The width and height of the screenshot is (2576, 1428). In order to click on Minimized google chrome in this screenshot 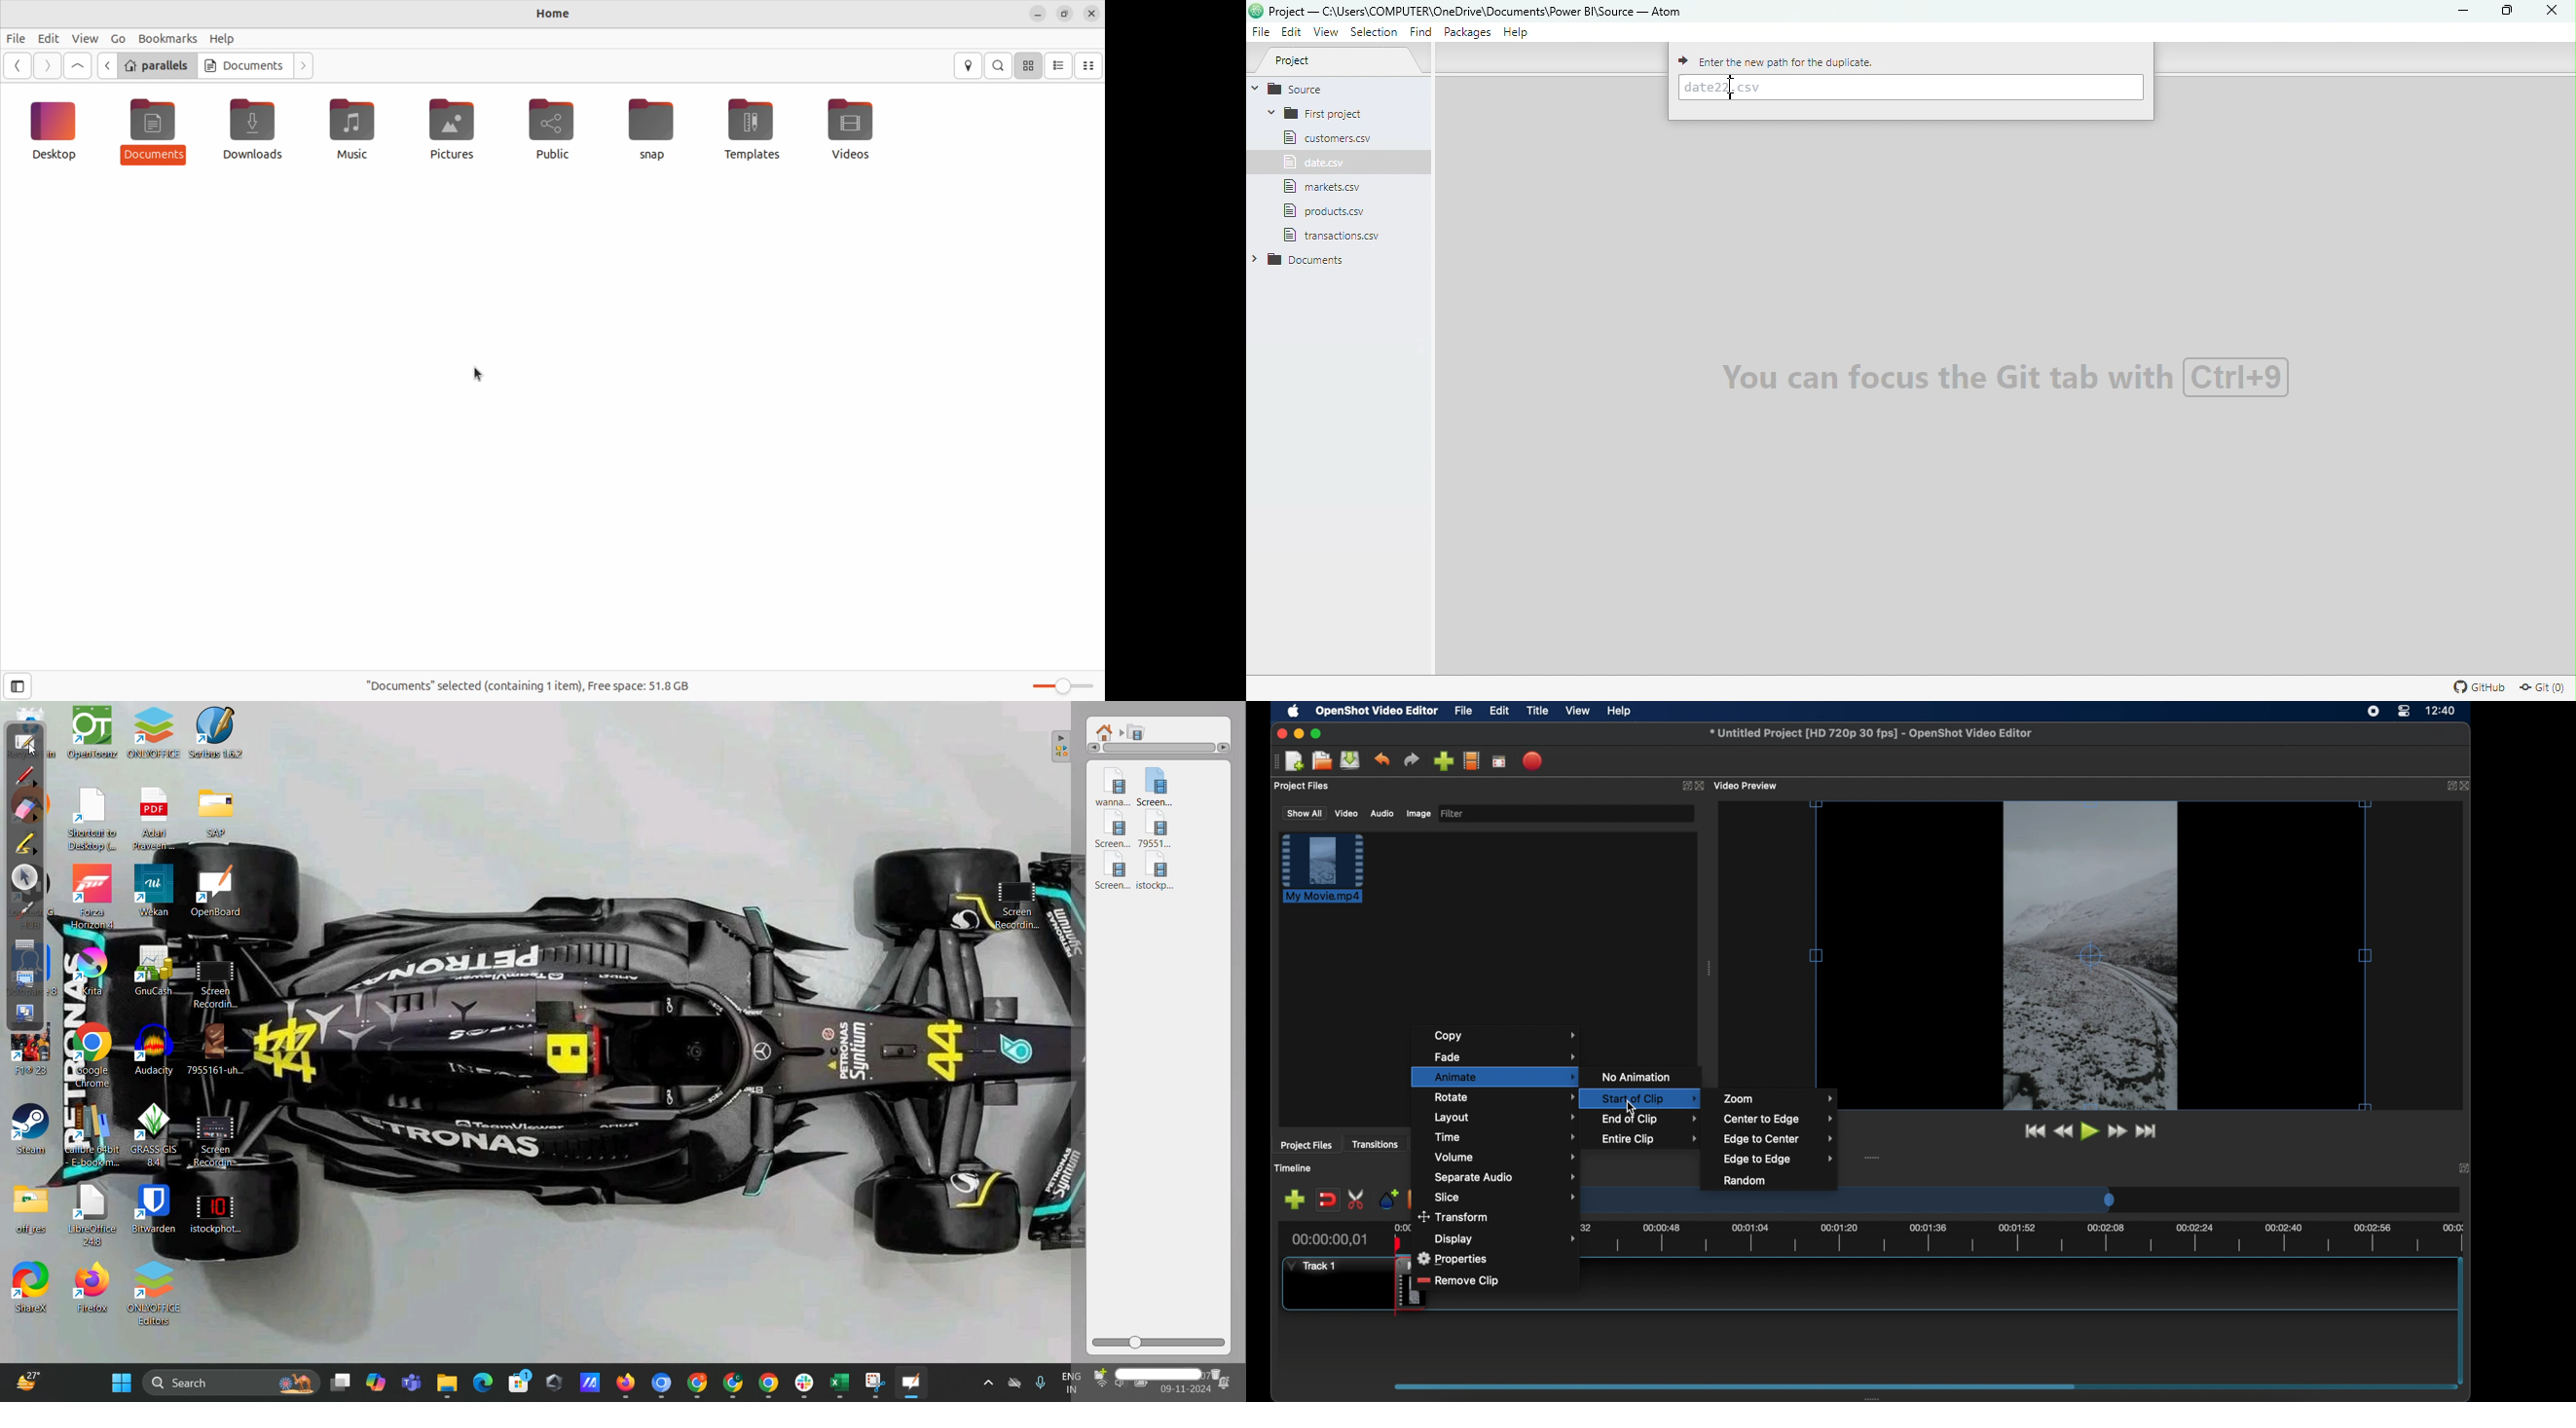, I will do `click(665, 1381)`.